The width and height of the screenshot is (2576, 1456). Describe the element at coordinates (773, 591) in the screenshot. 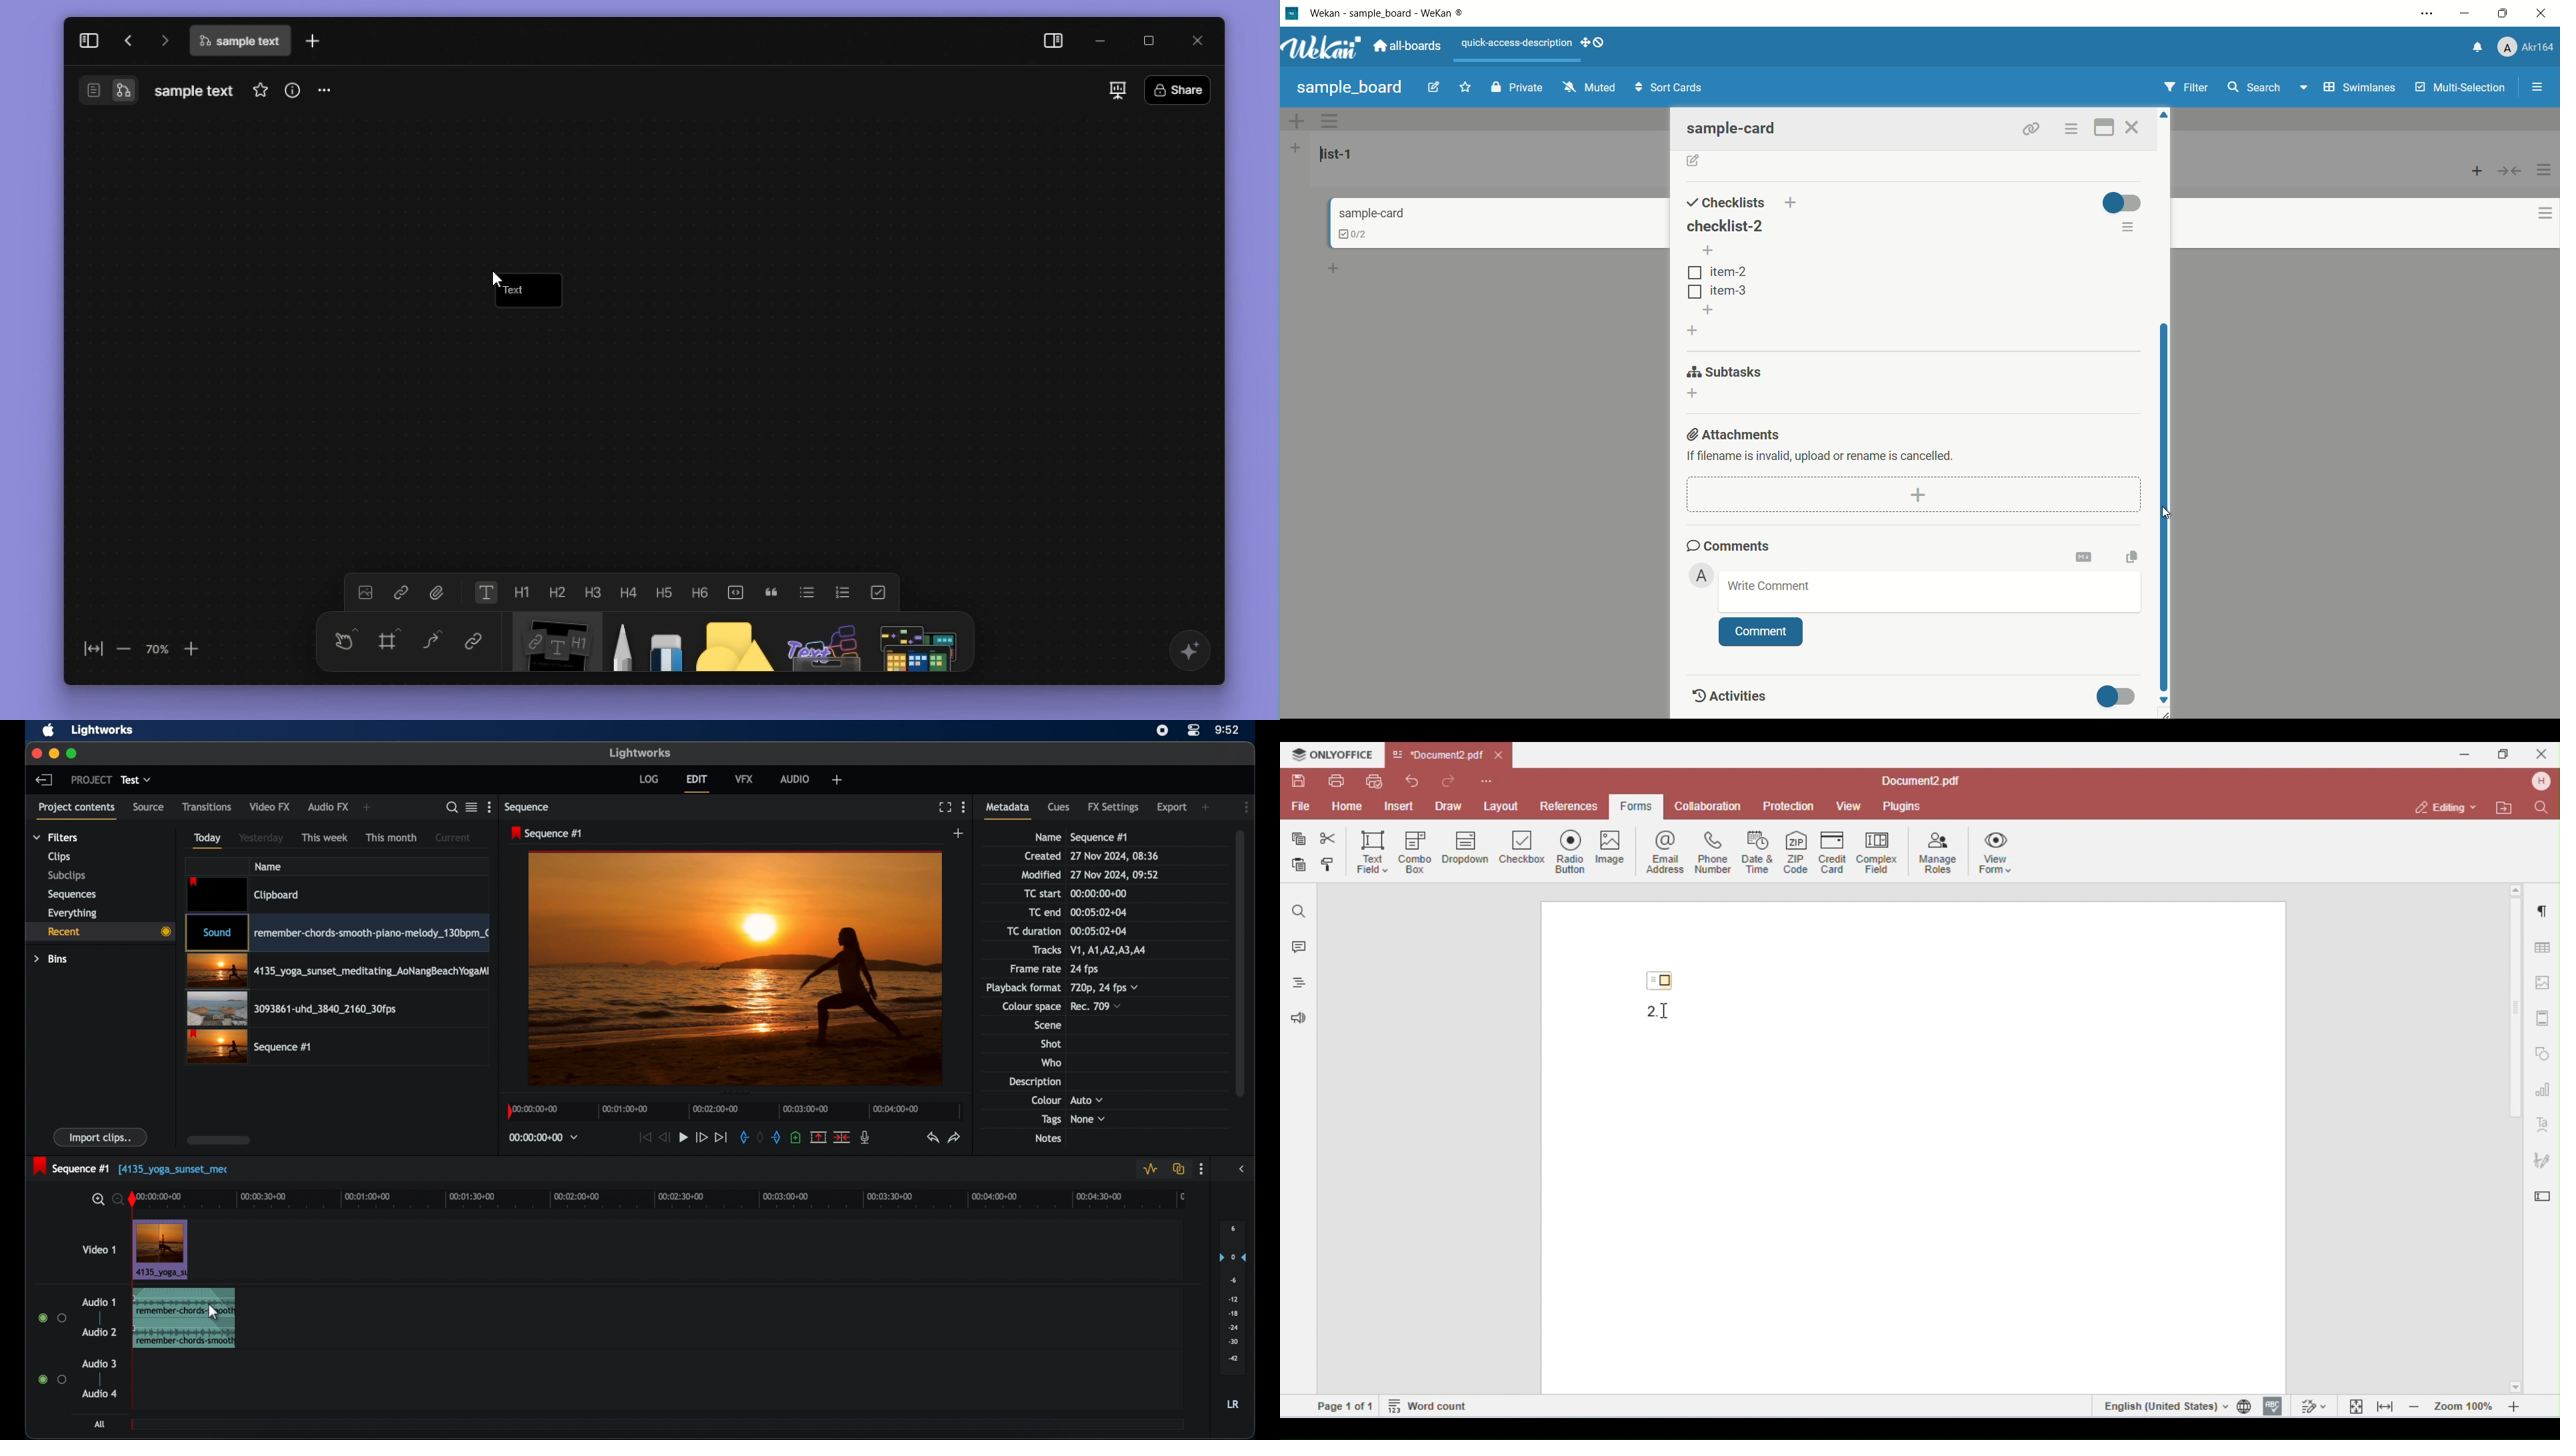

I see `quote` at that location.